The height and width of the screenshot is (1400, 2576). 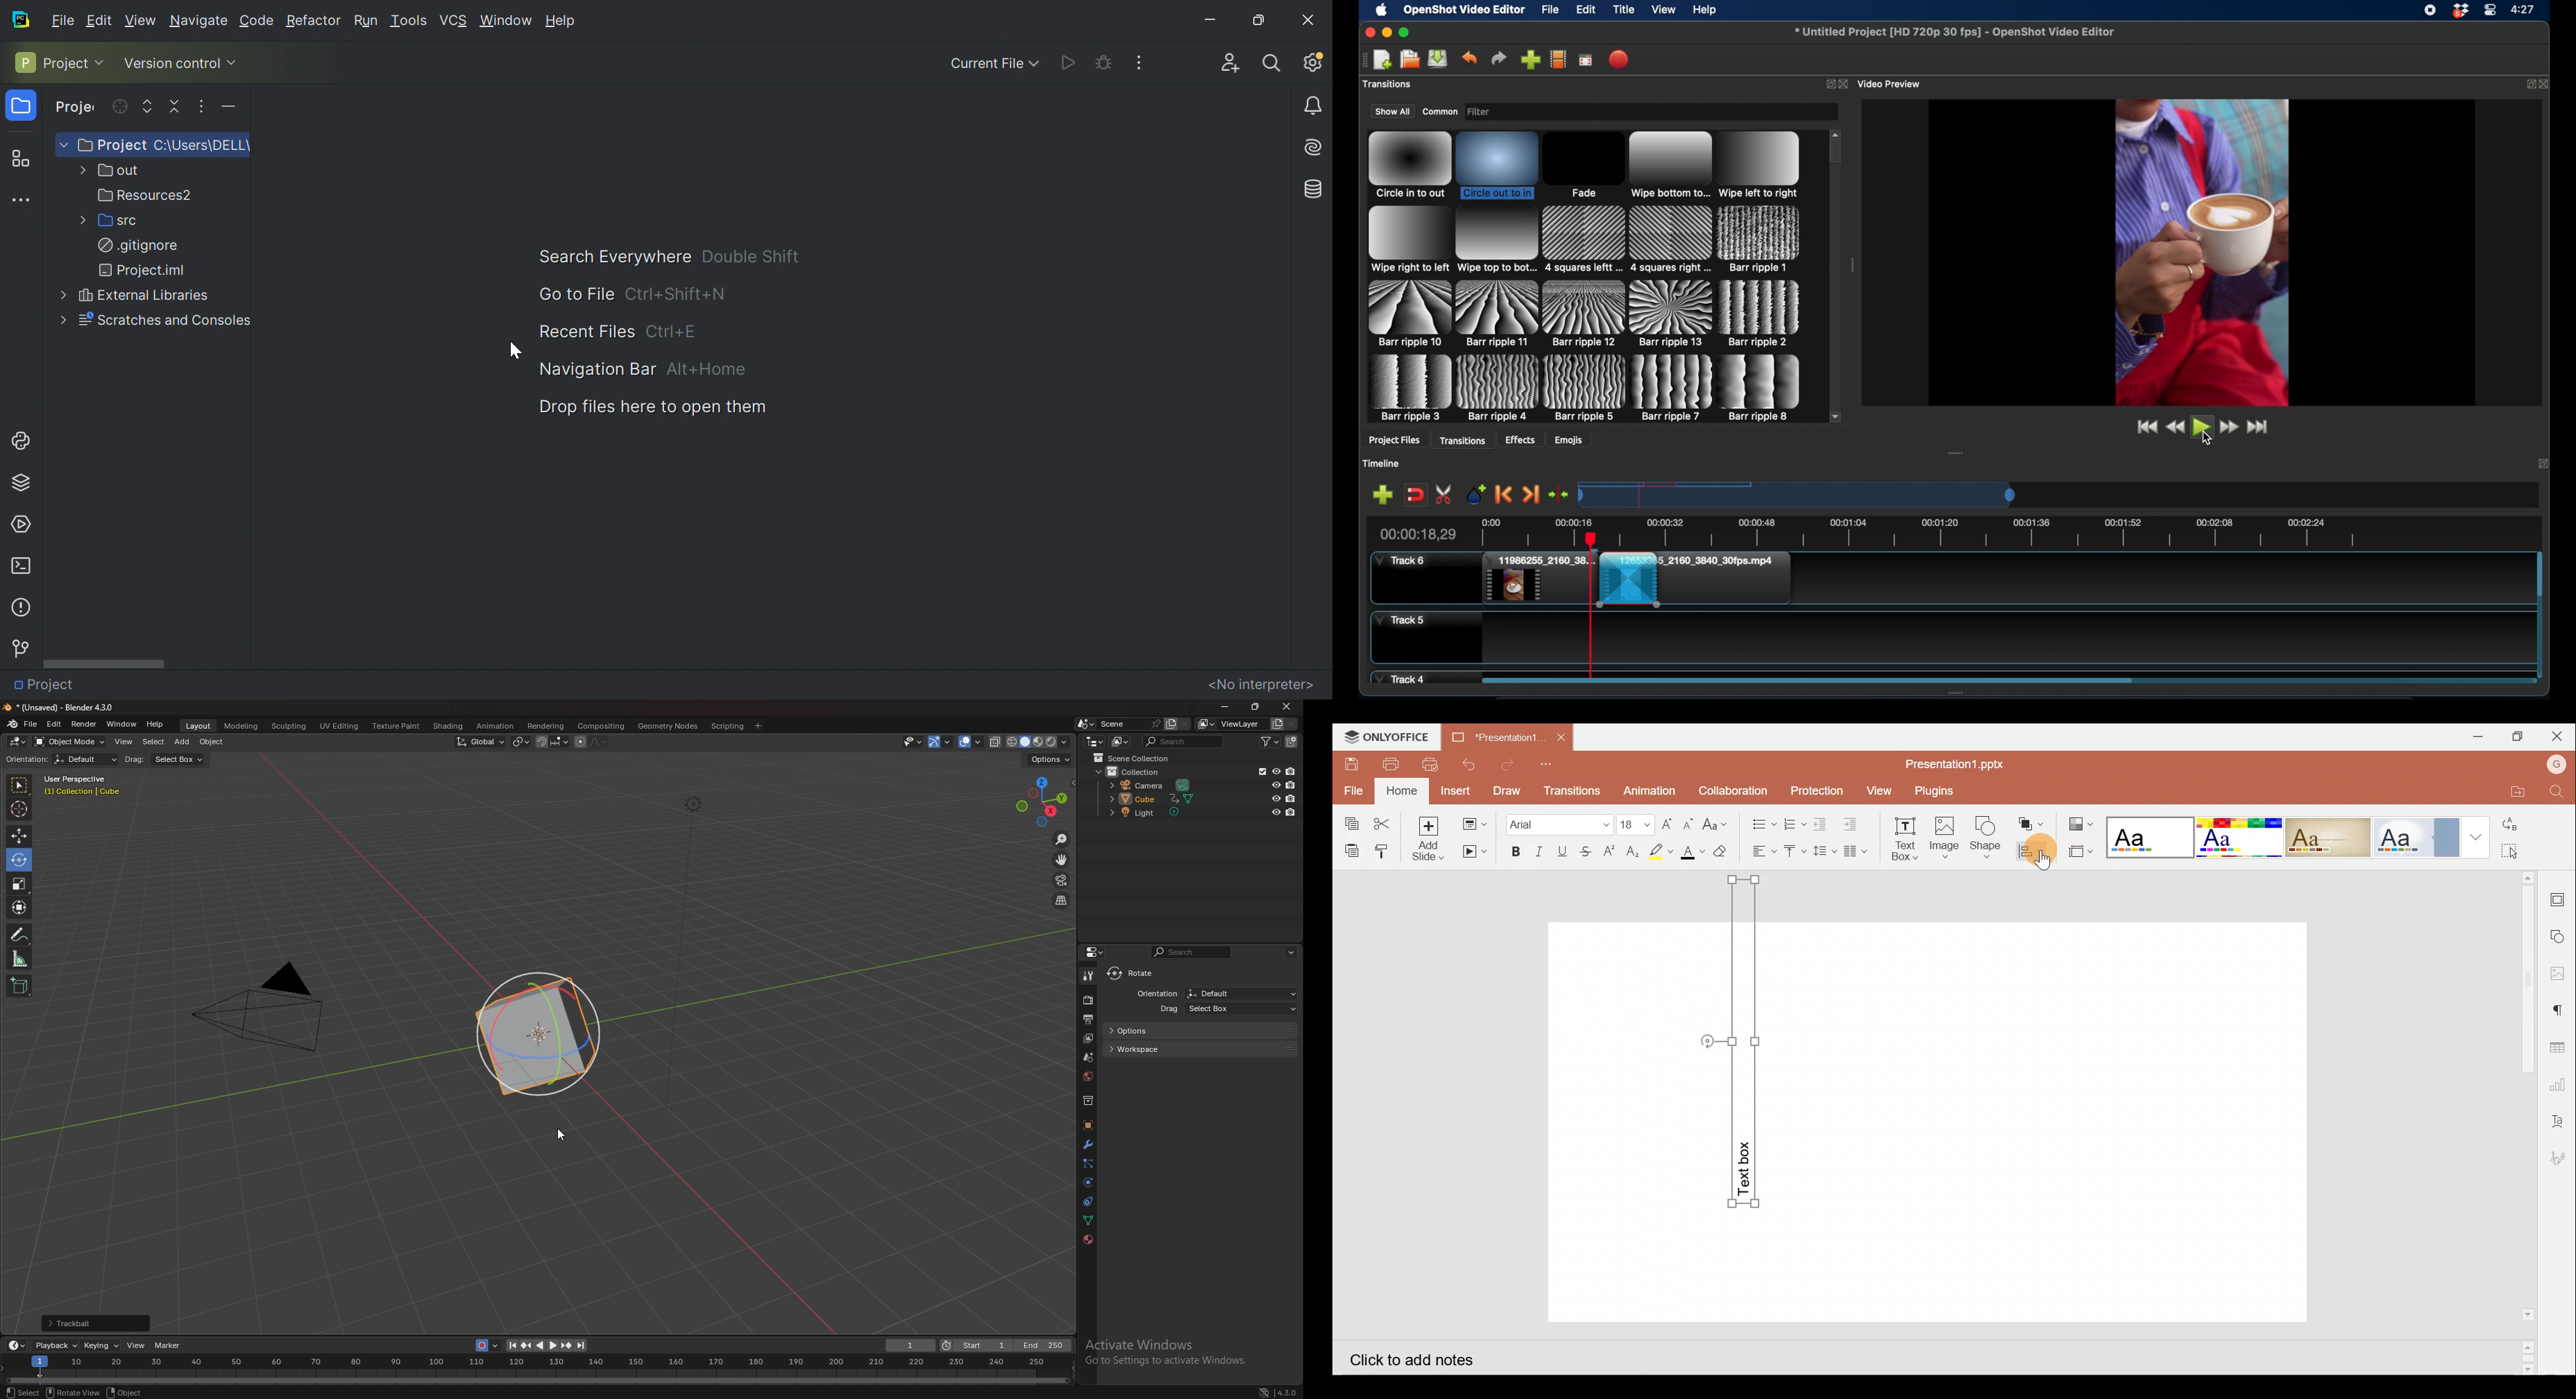 What do you see at coordinates (156, 725) in the screenshot?
I see `help` at bounding box center [156, 725].